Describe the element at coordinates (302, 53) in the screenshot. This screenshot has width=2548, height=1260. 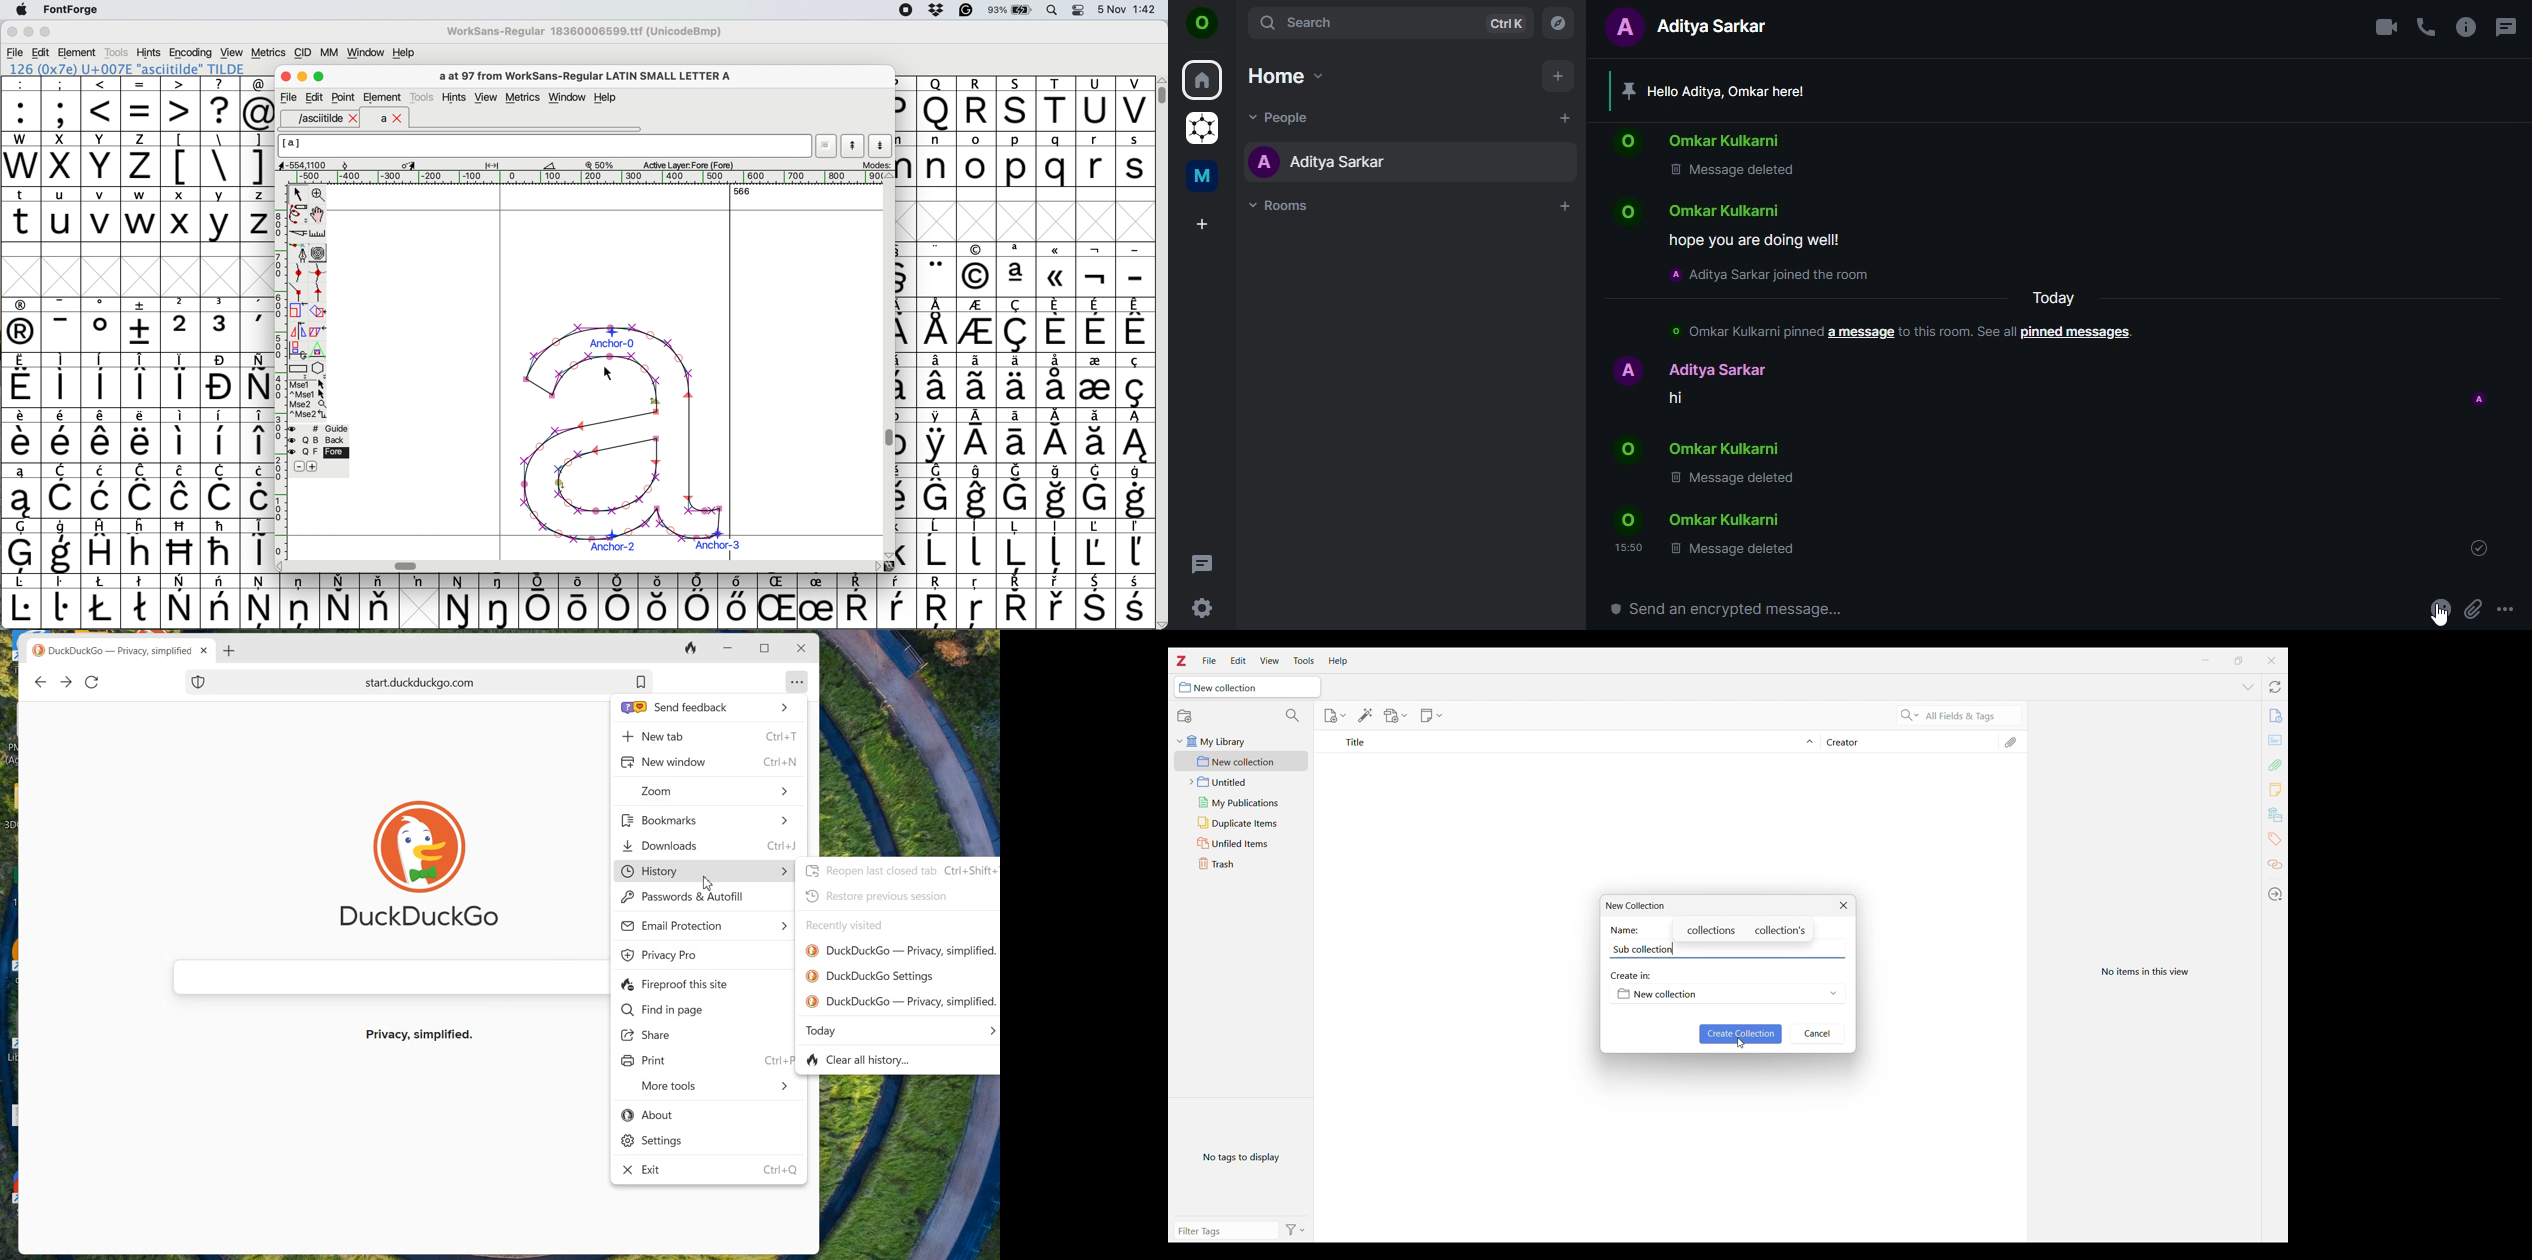
I see `cid` at that location.